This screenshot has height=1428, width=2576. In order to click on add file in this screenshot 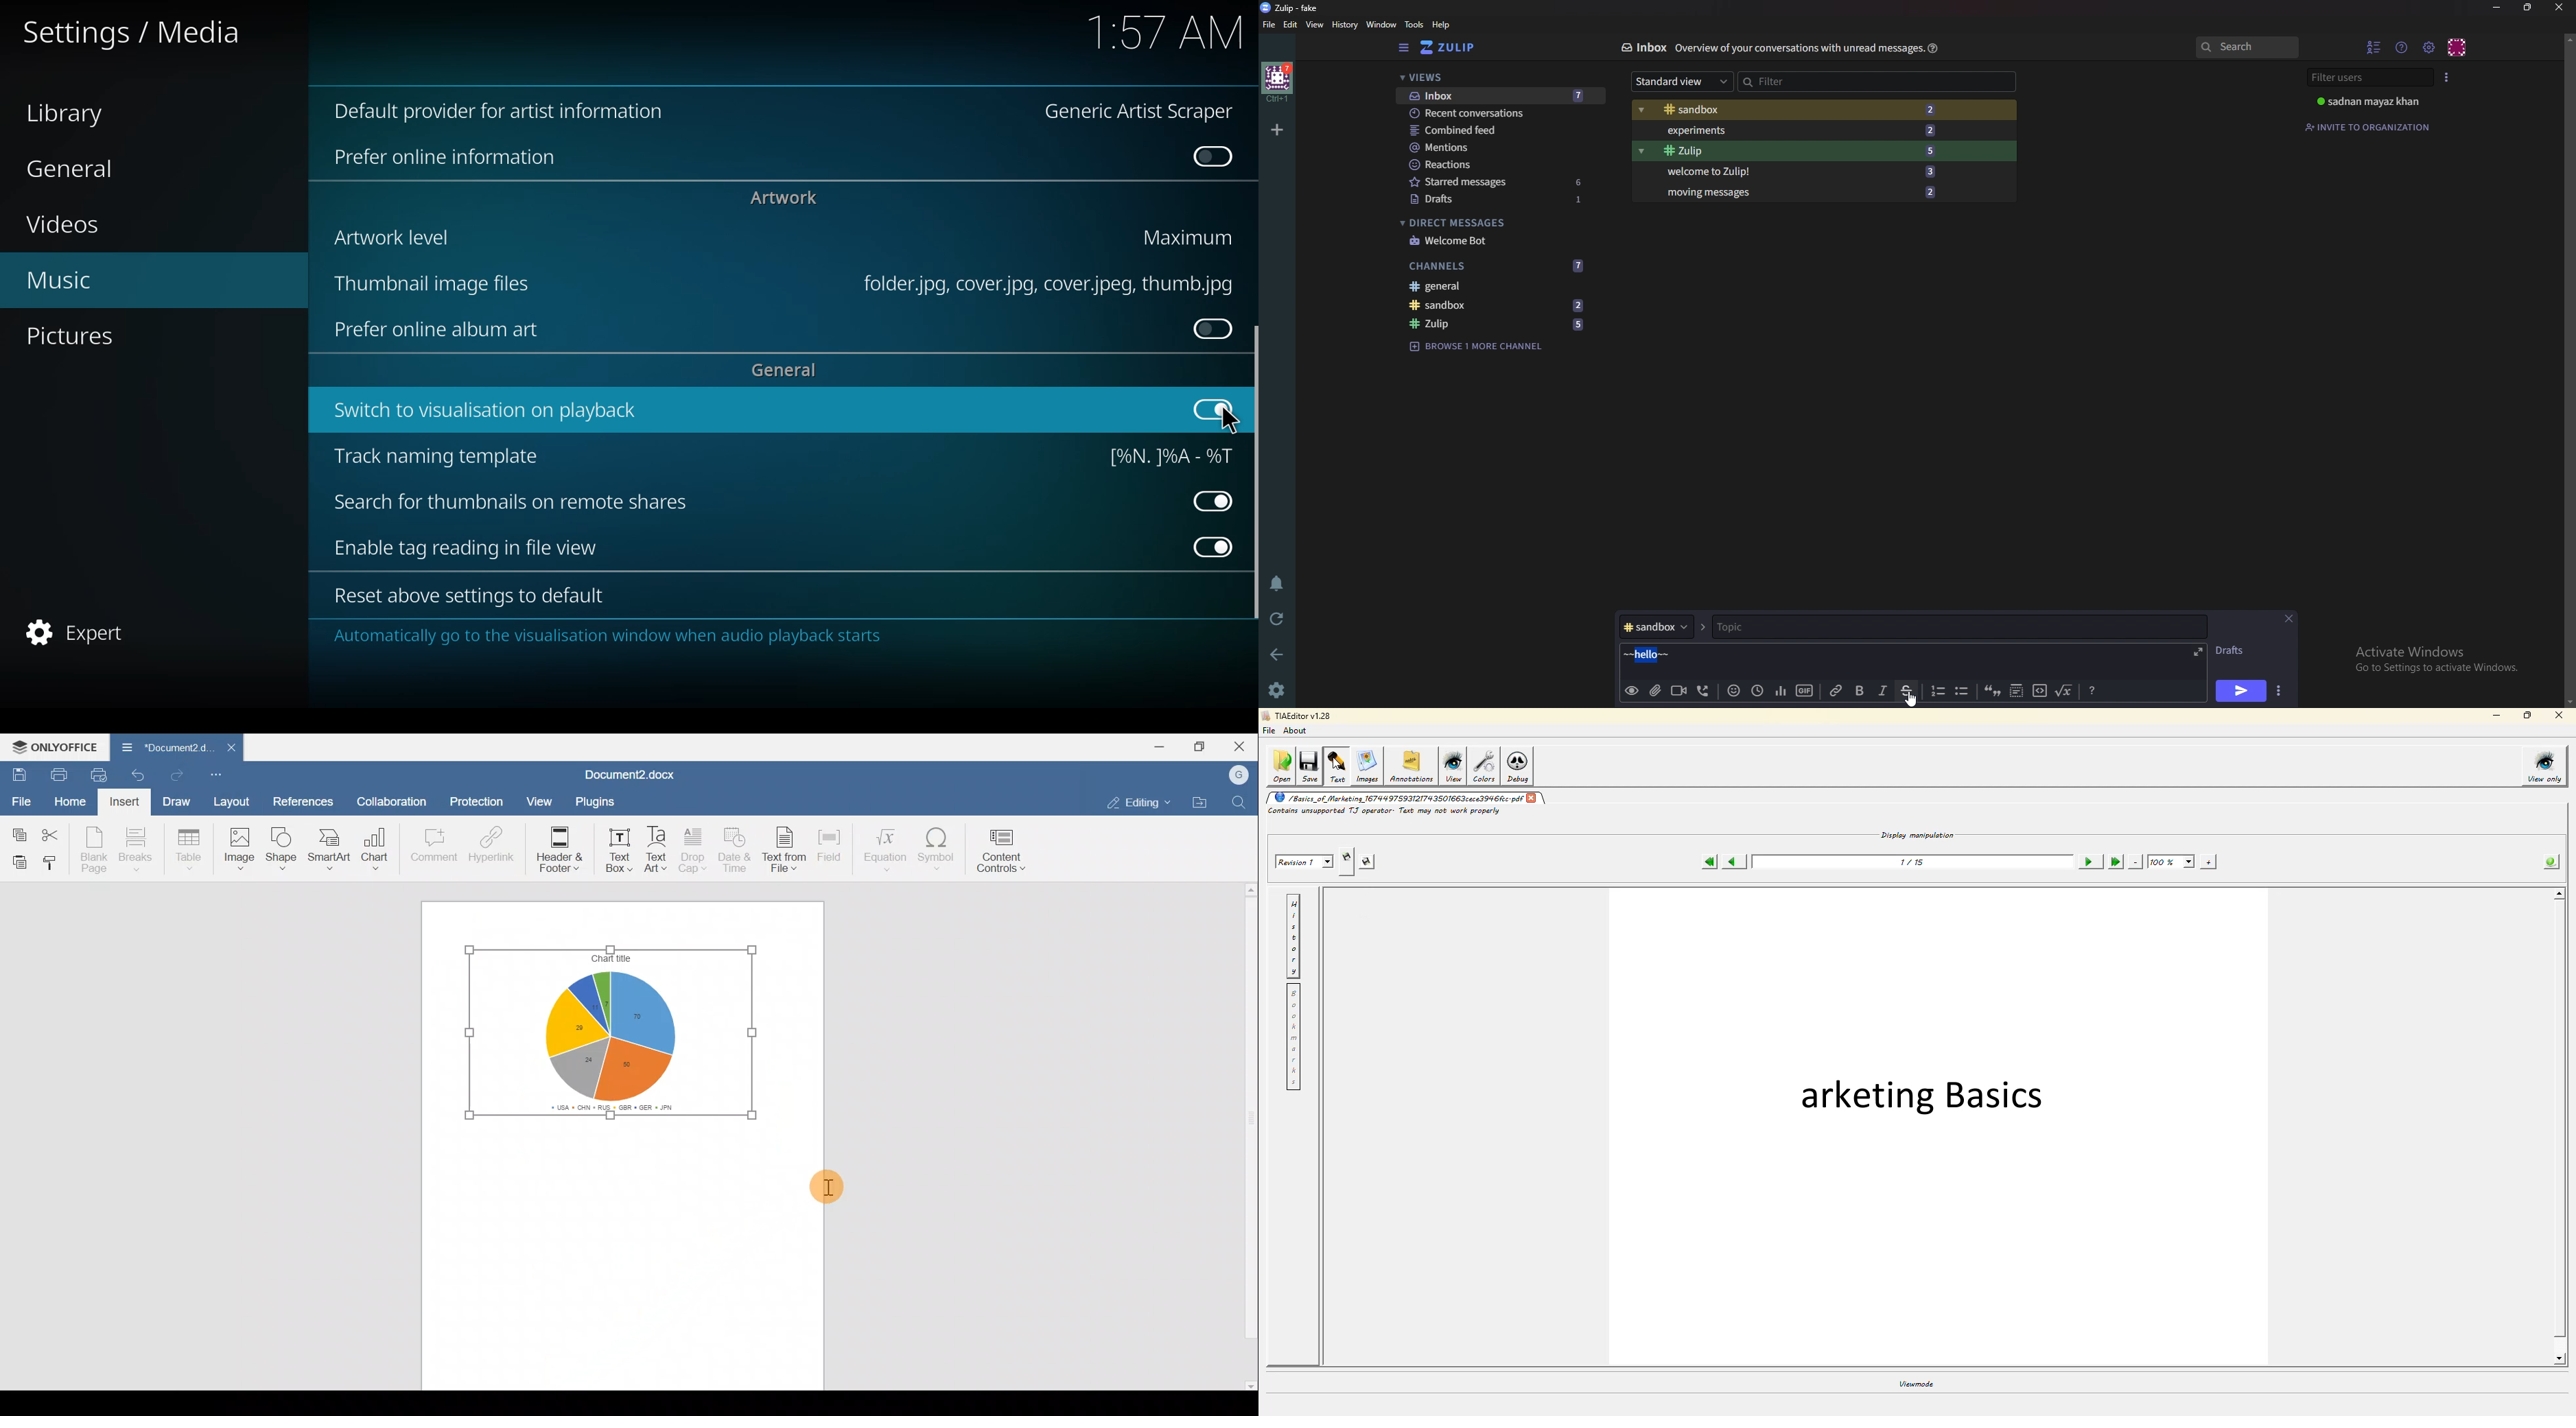, I will do `click(1654, 692)`.